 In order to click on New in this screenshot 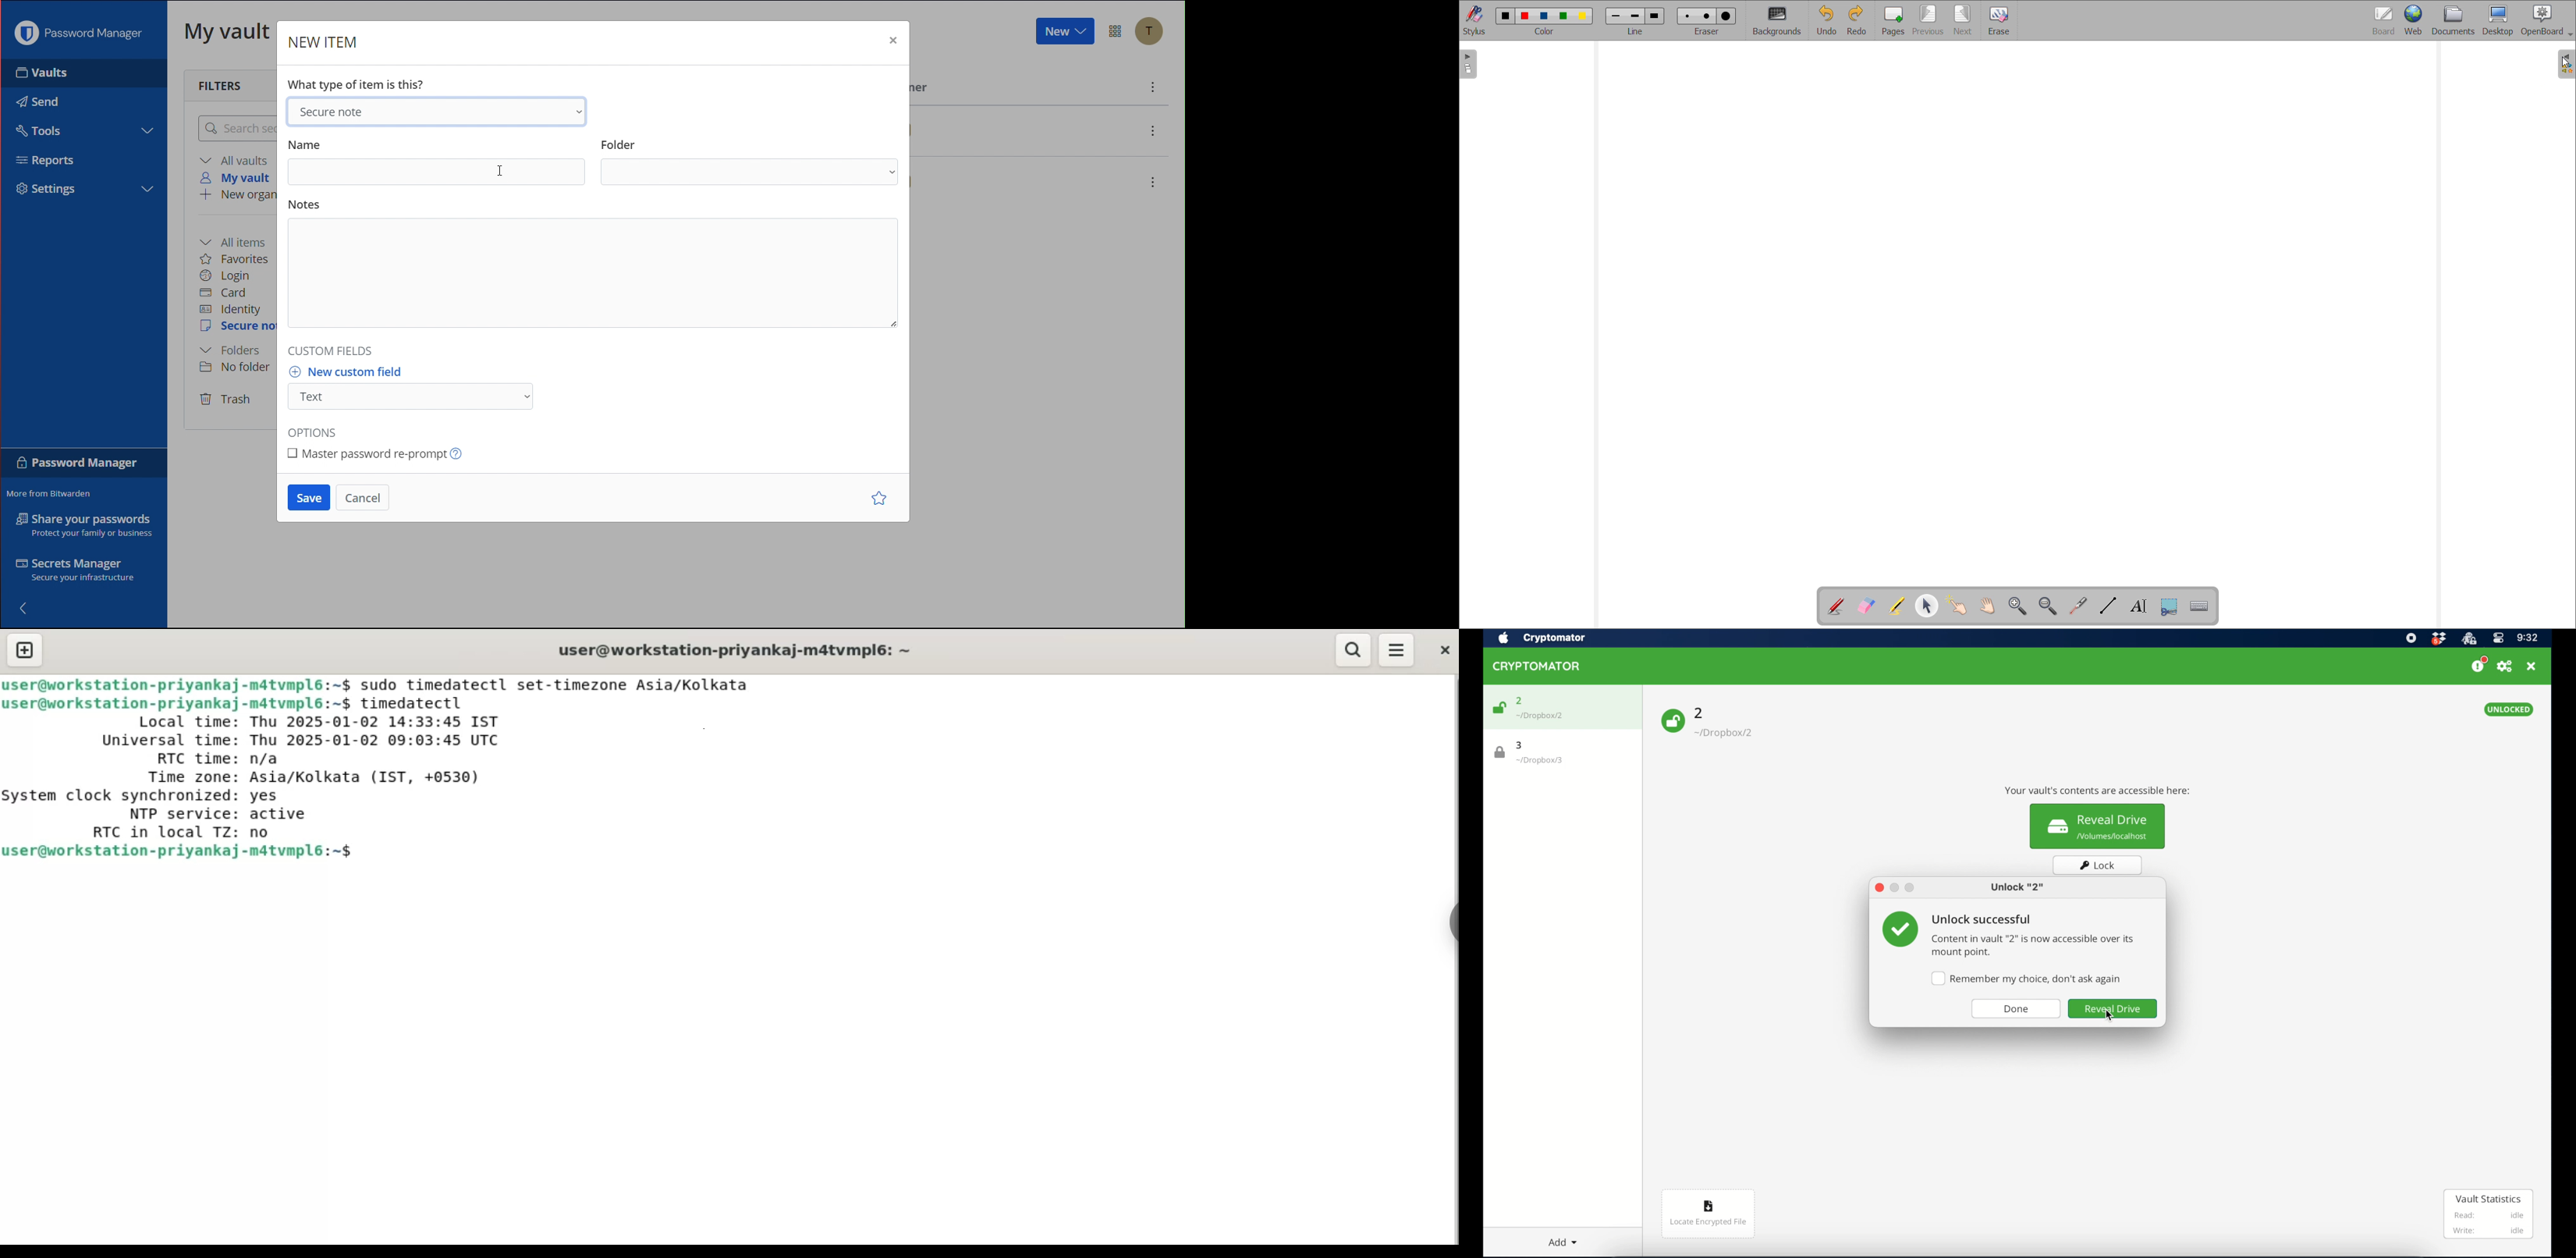, I will do `click(1065, 33)`.